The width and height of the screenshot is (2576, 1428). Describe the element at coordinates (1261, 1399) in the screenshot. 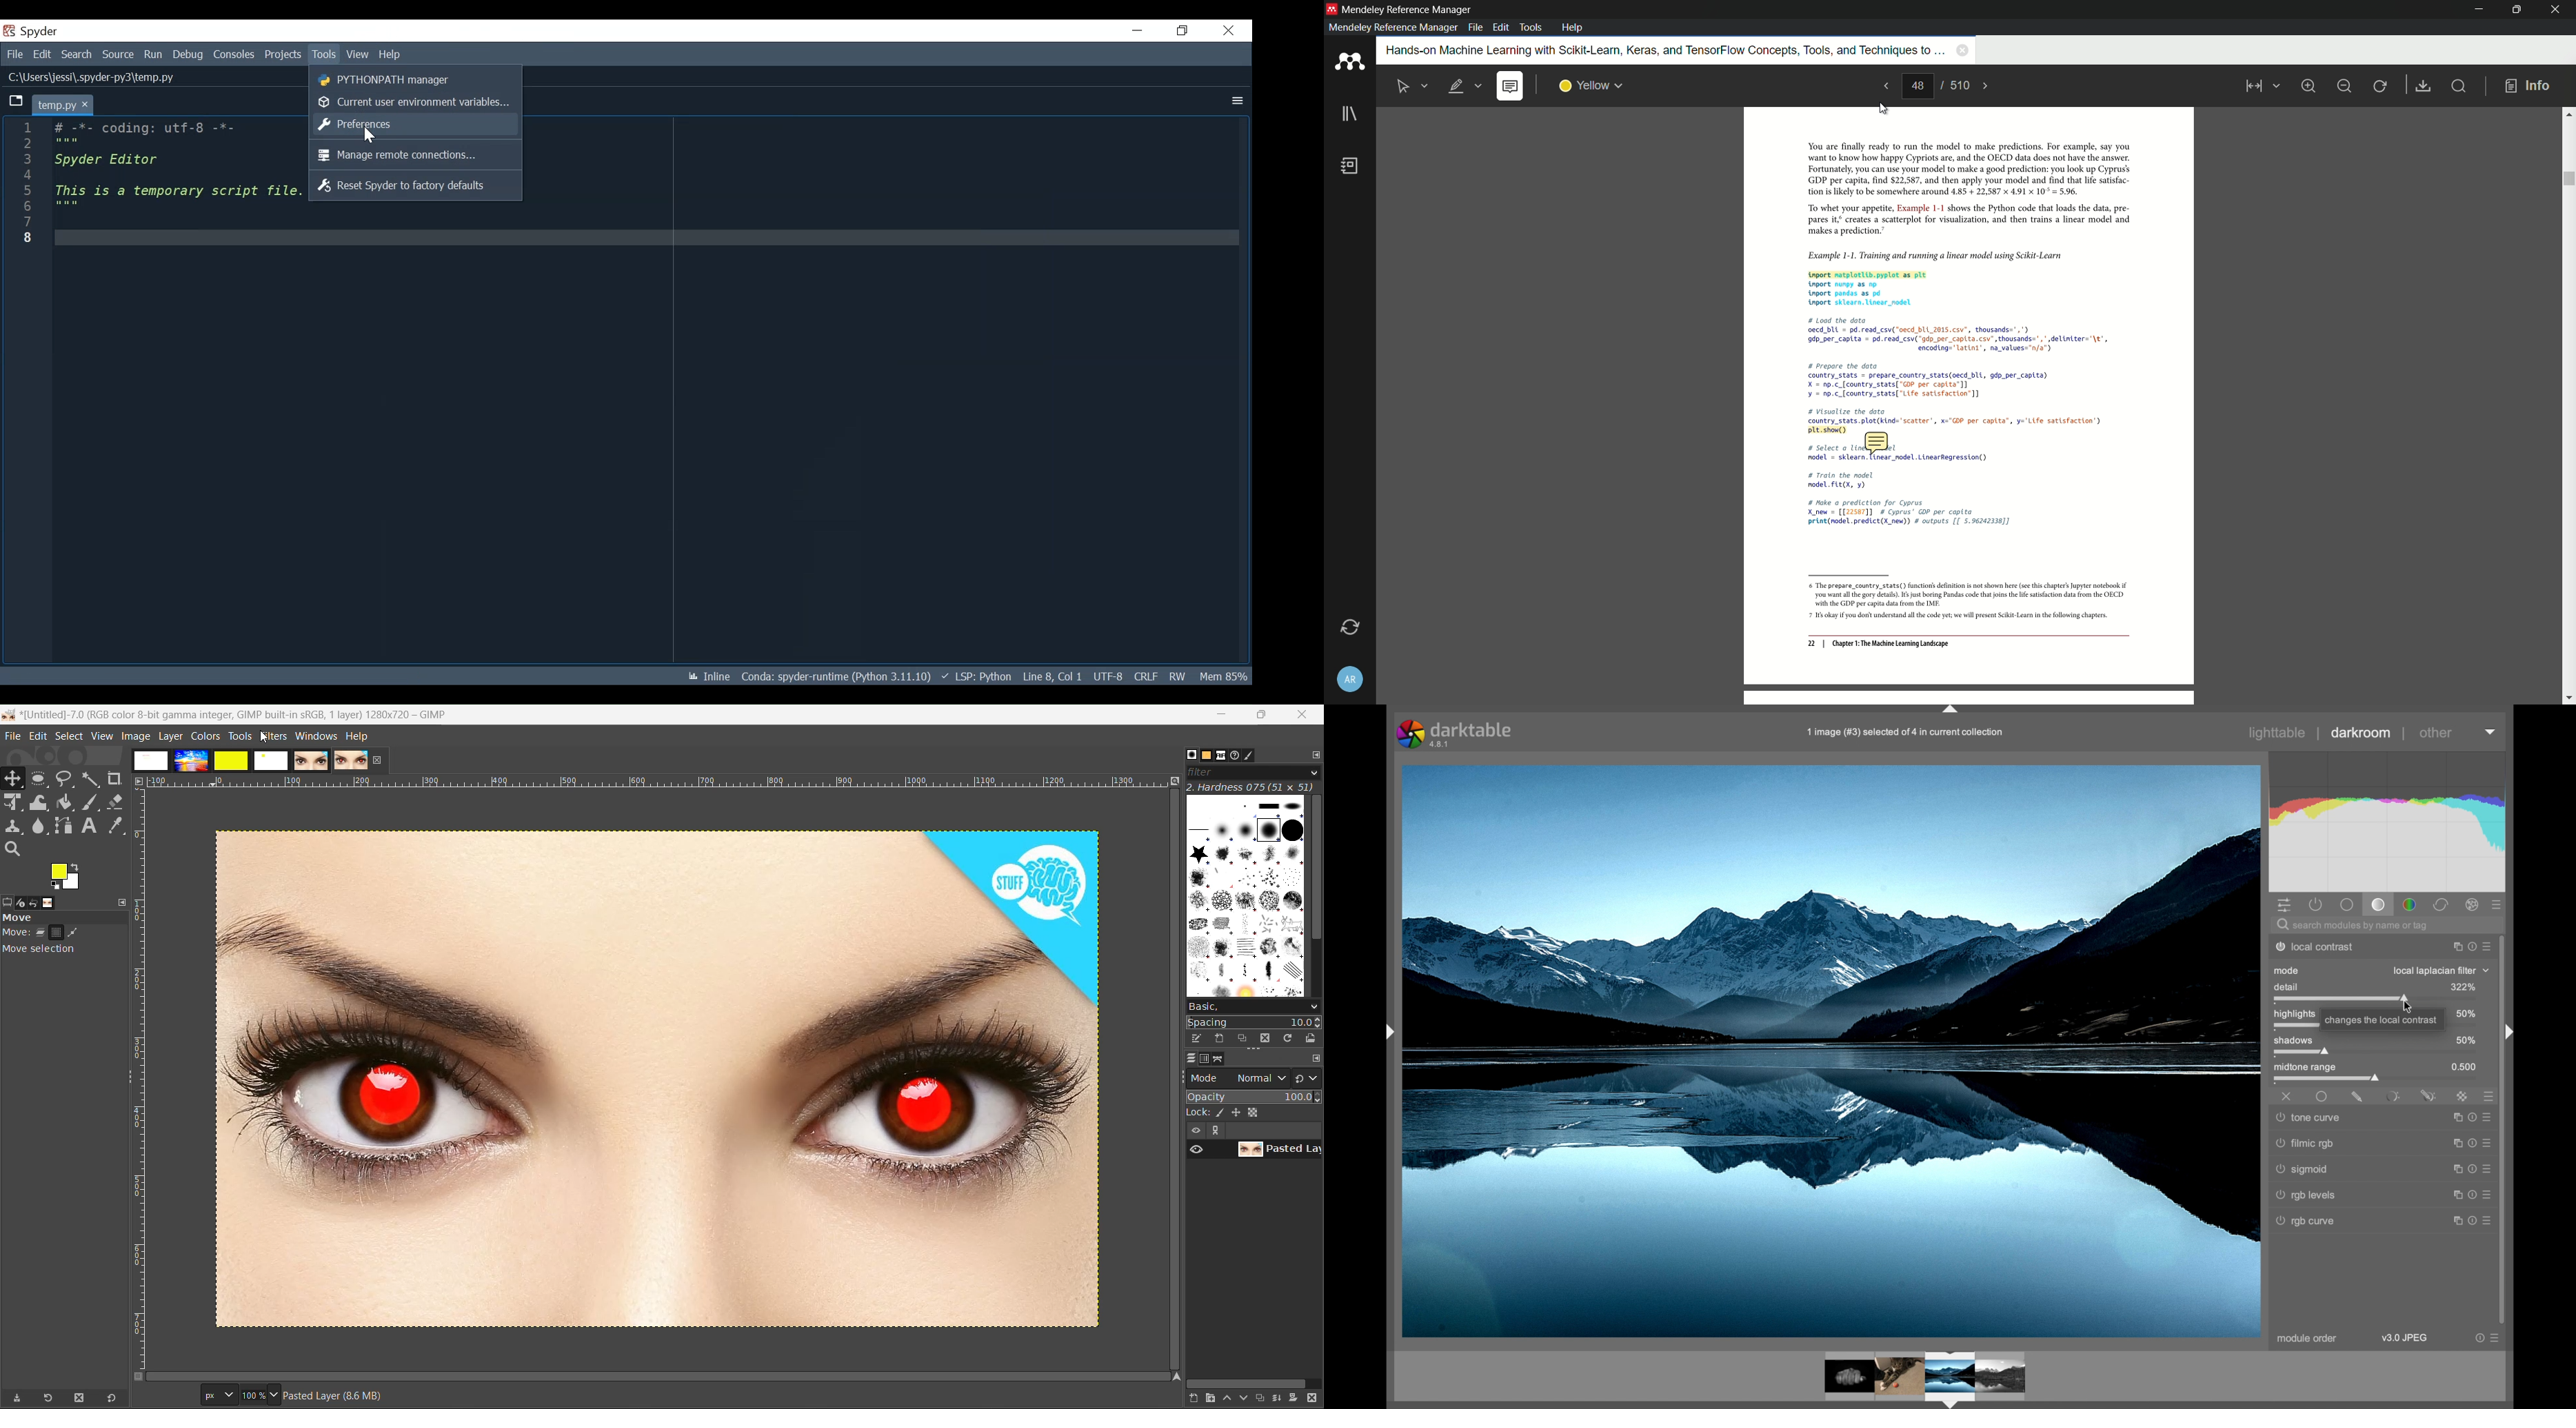

I see `create a duplicate` at that location.